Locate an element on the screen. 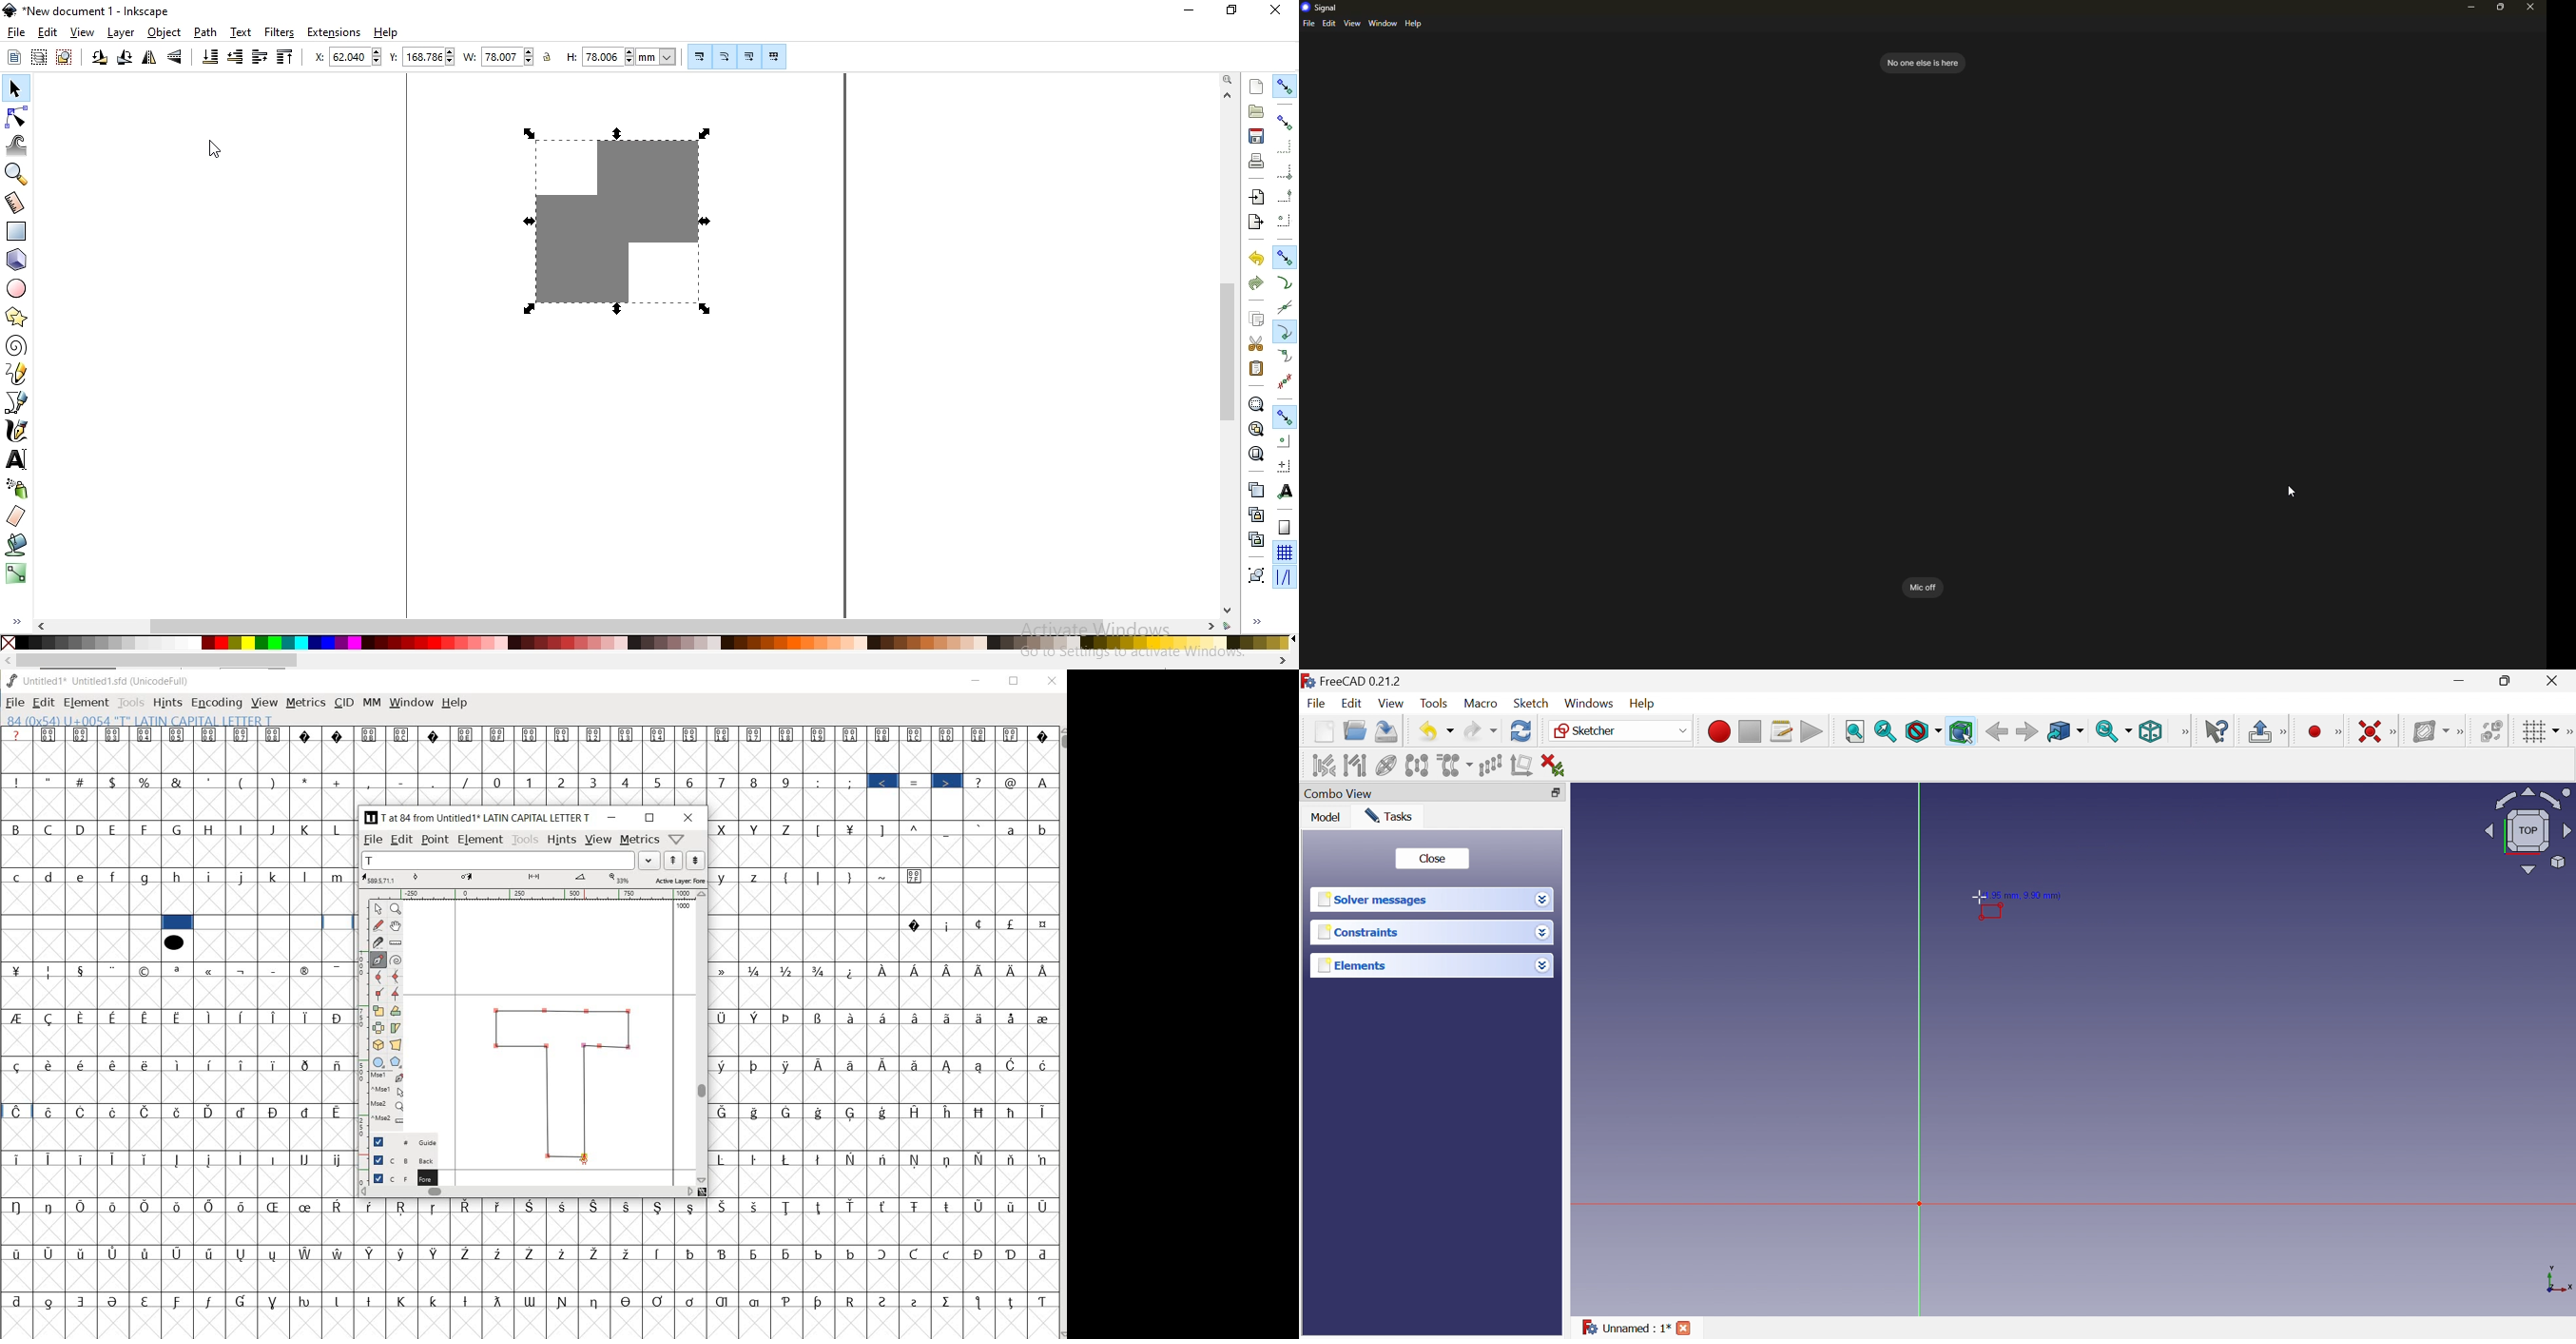 This screenshot has height=1344, width=2576. Symbol is located at coordinates (82, 1254).